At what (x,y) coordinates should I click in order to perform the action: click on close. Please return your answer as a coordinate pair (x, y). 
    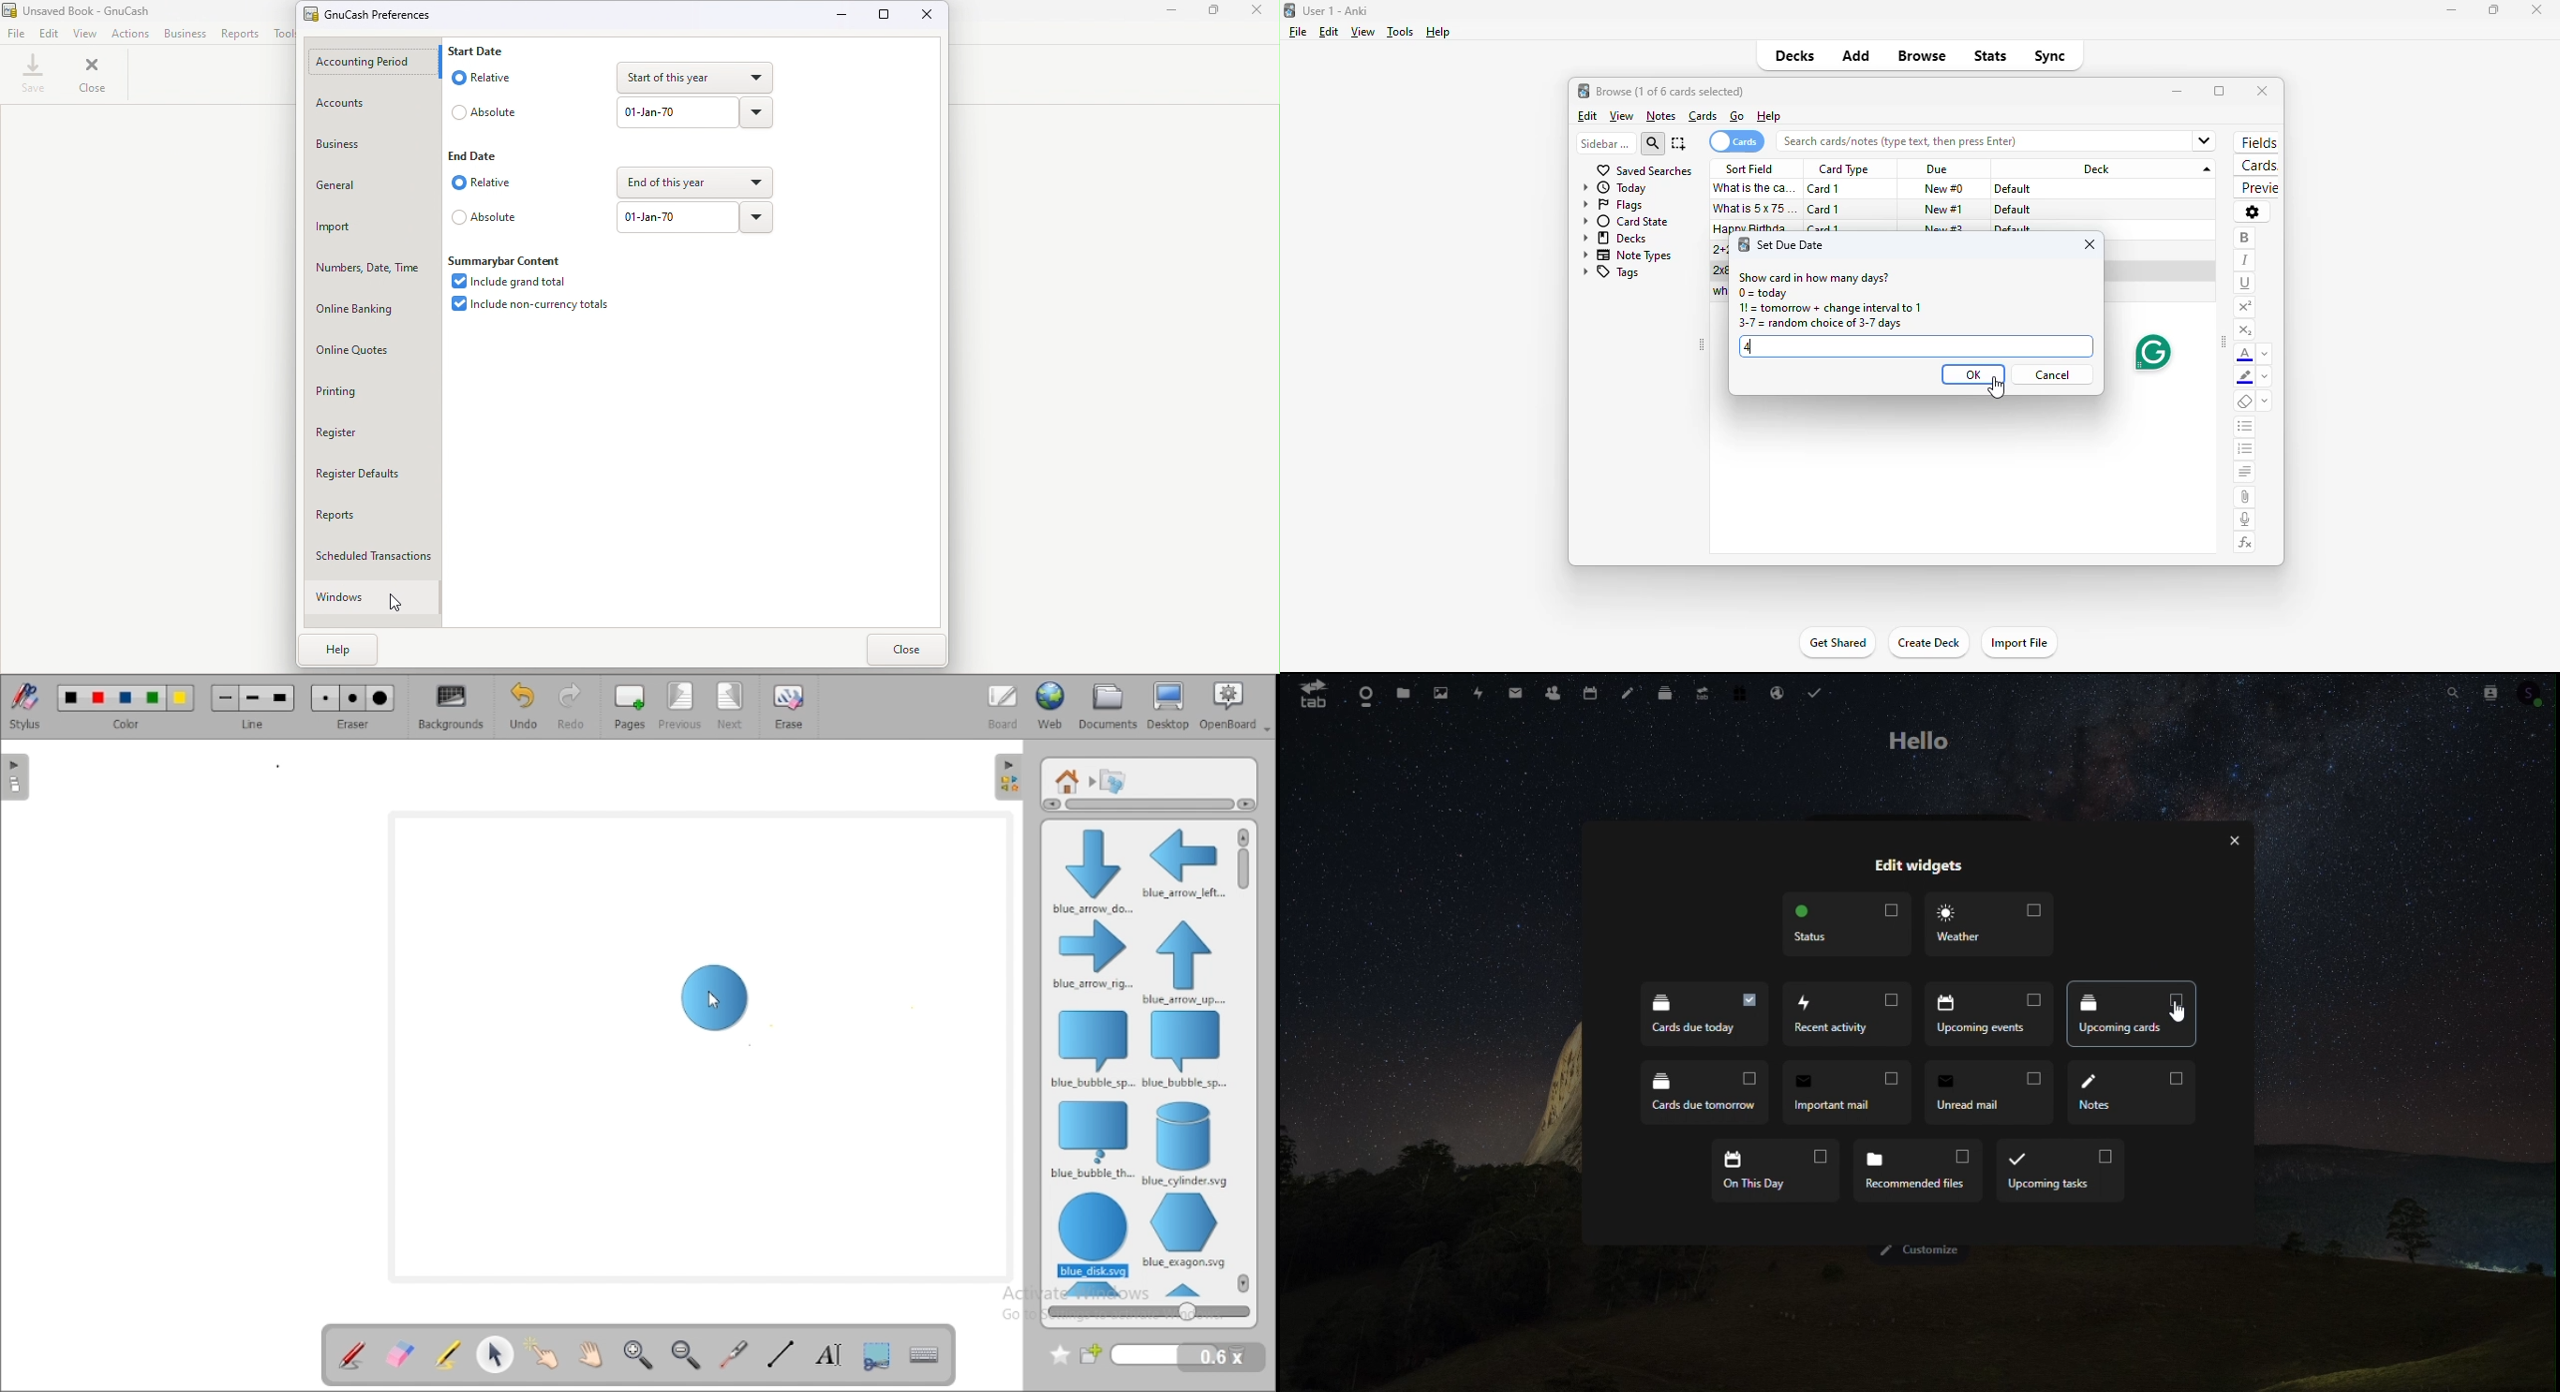
    Looking at the image, I should click on (2262, 91).